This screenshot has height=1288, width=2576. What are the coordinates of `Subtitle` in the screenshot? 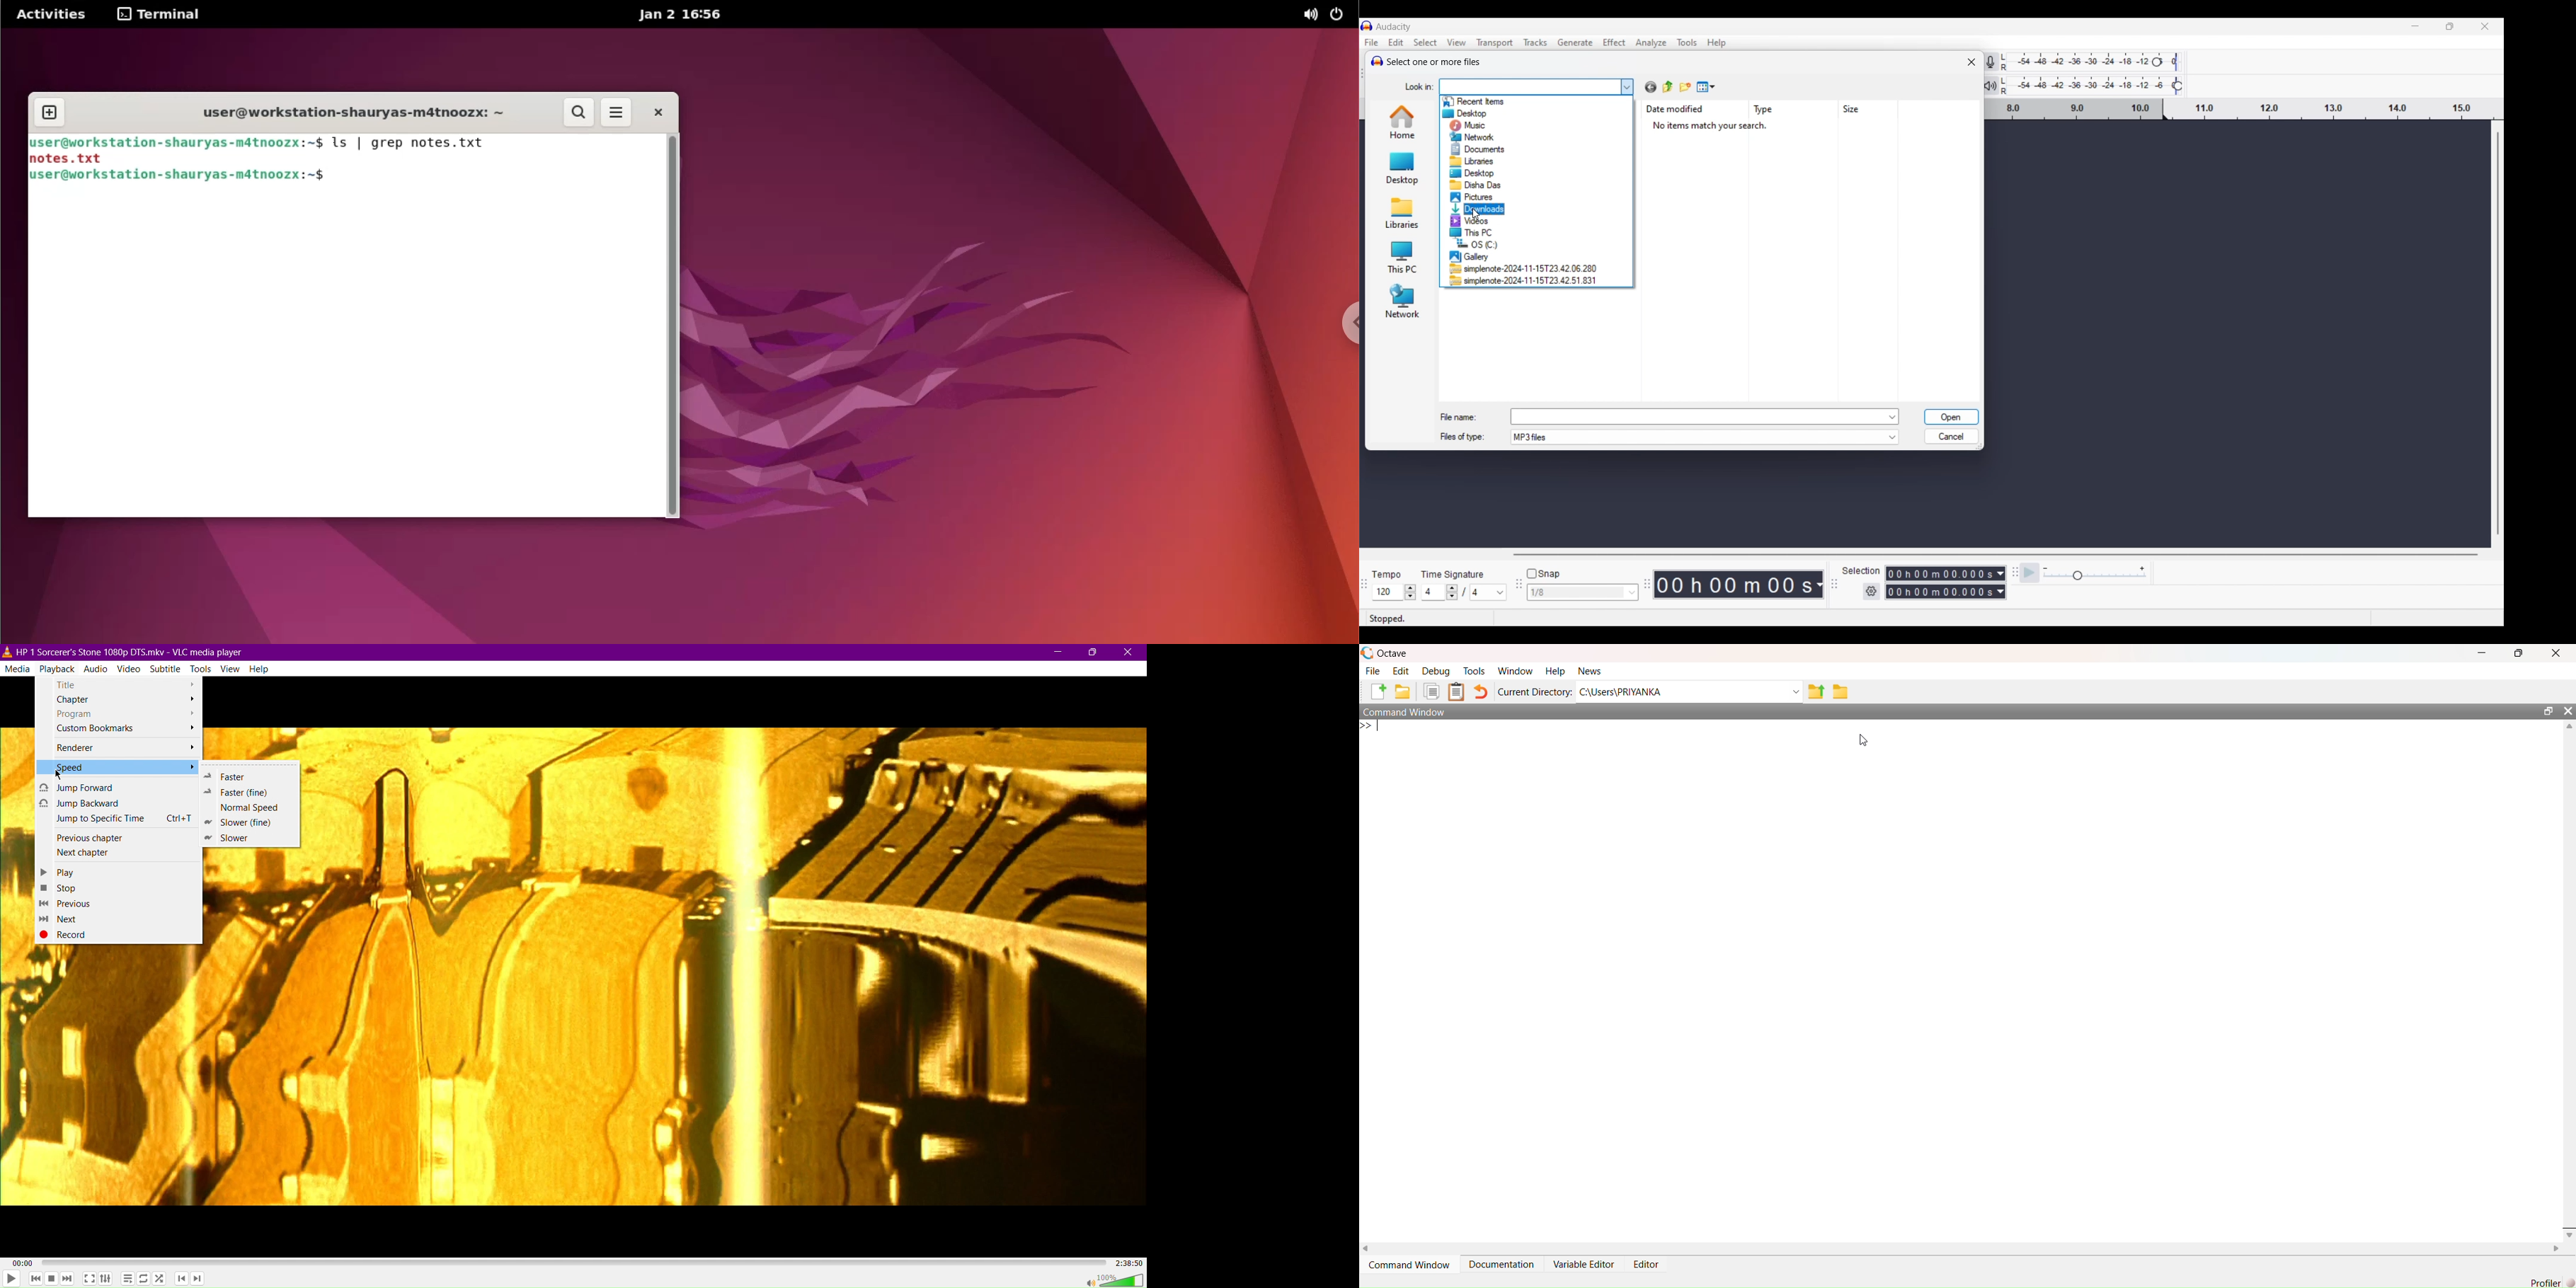 It's located at (166, 668).